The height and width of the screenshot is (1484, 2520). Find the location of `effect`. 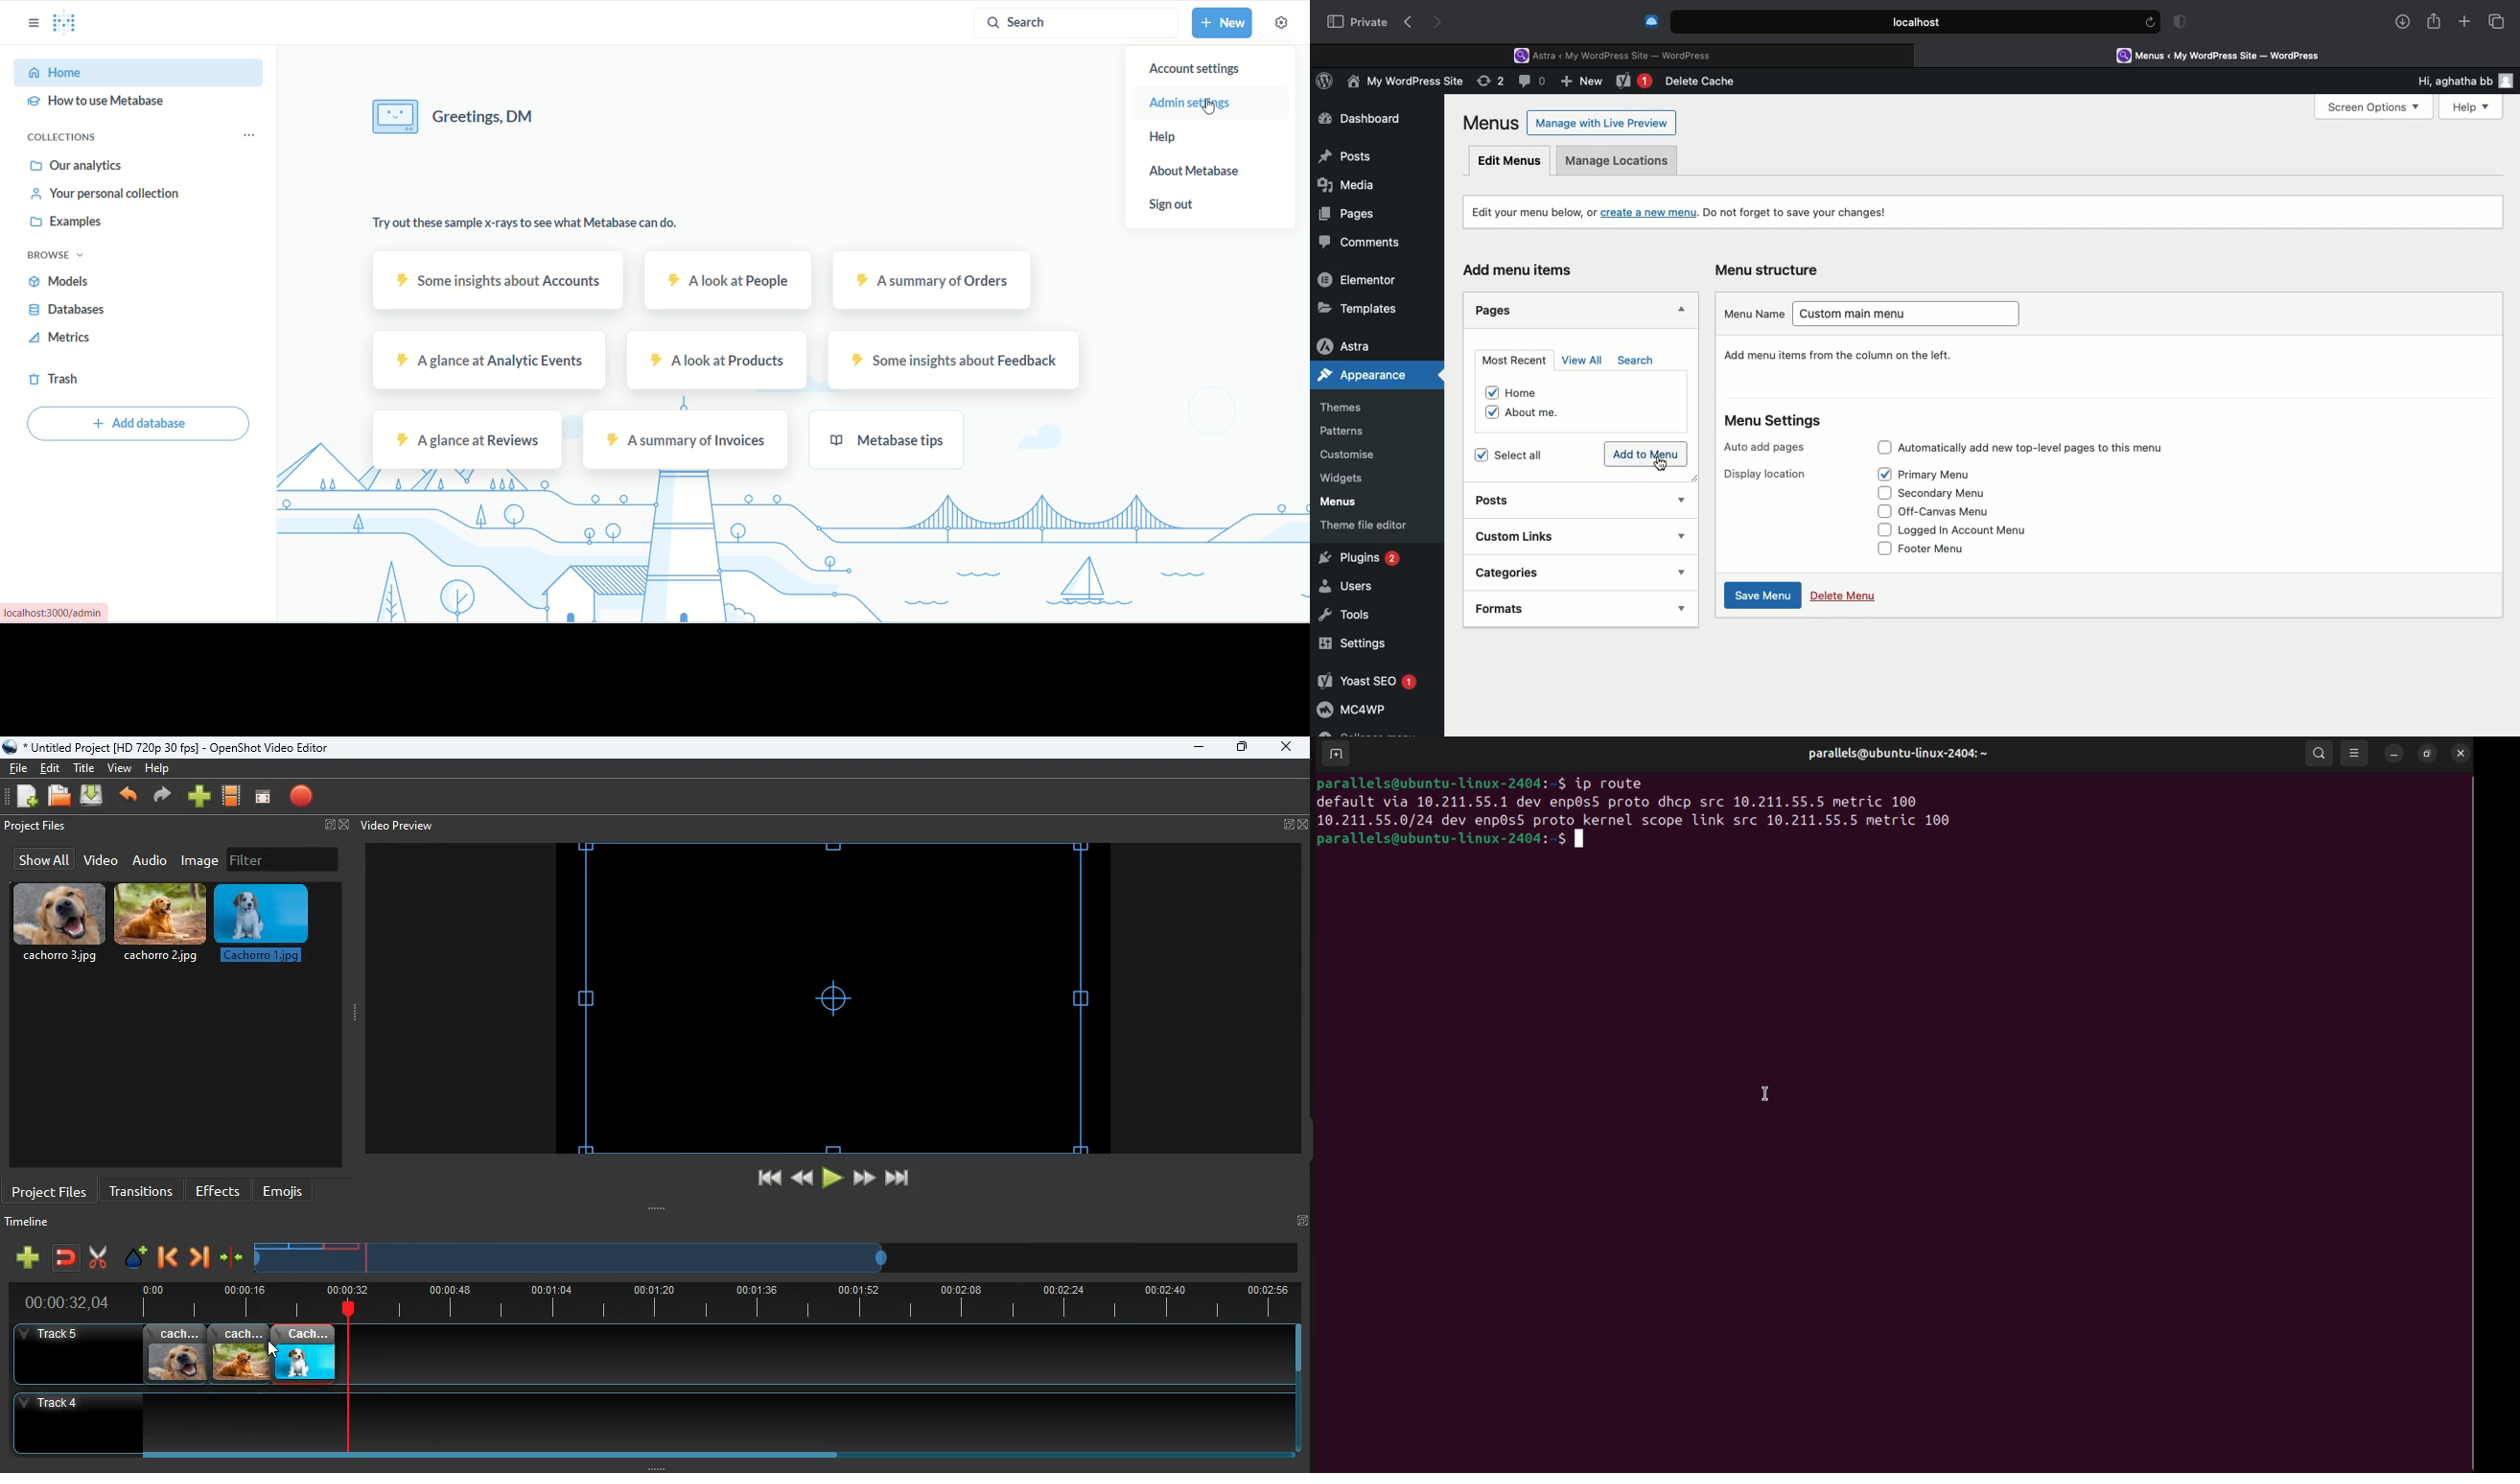

effect is located at coordinates (136, 1259).